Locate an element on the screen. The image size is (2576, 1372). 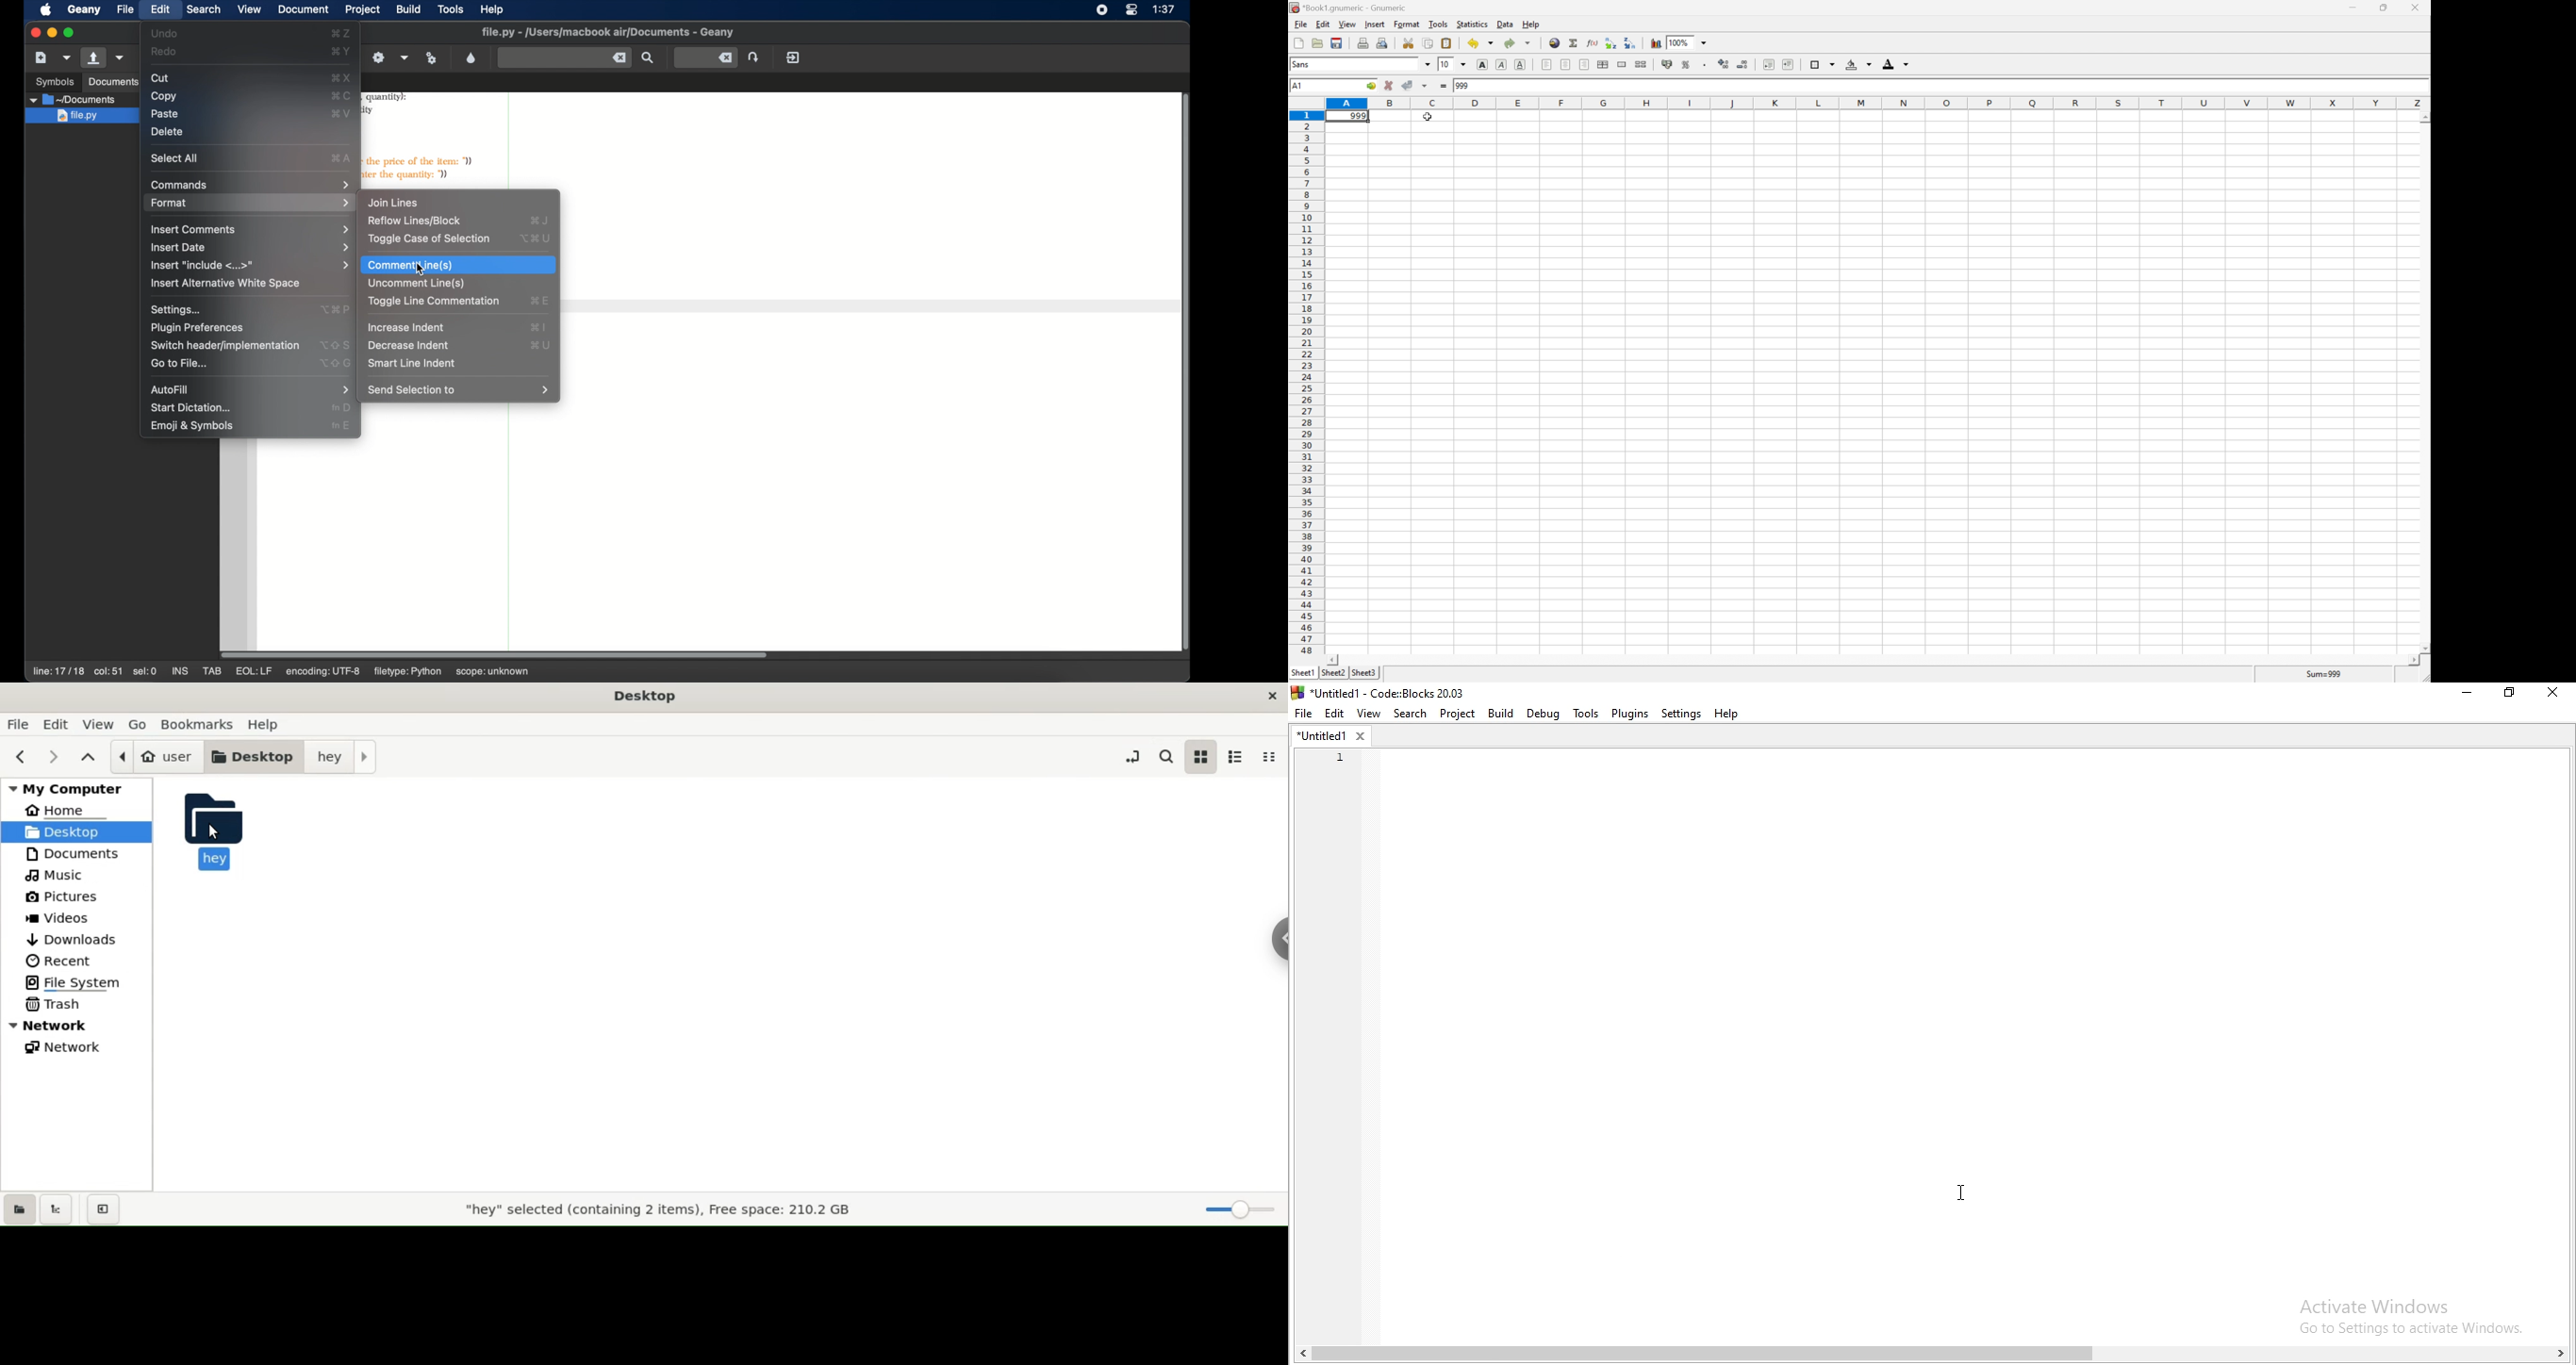
Plugins  is located at coordinates (1629, 712).